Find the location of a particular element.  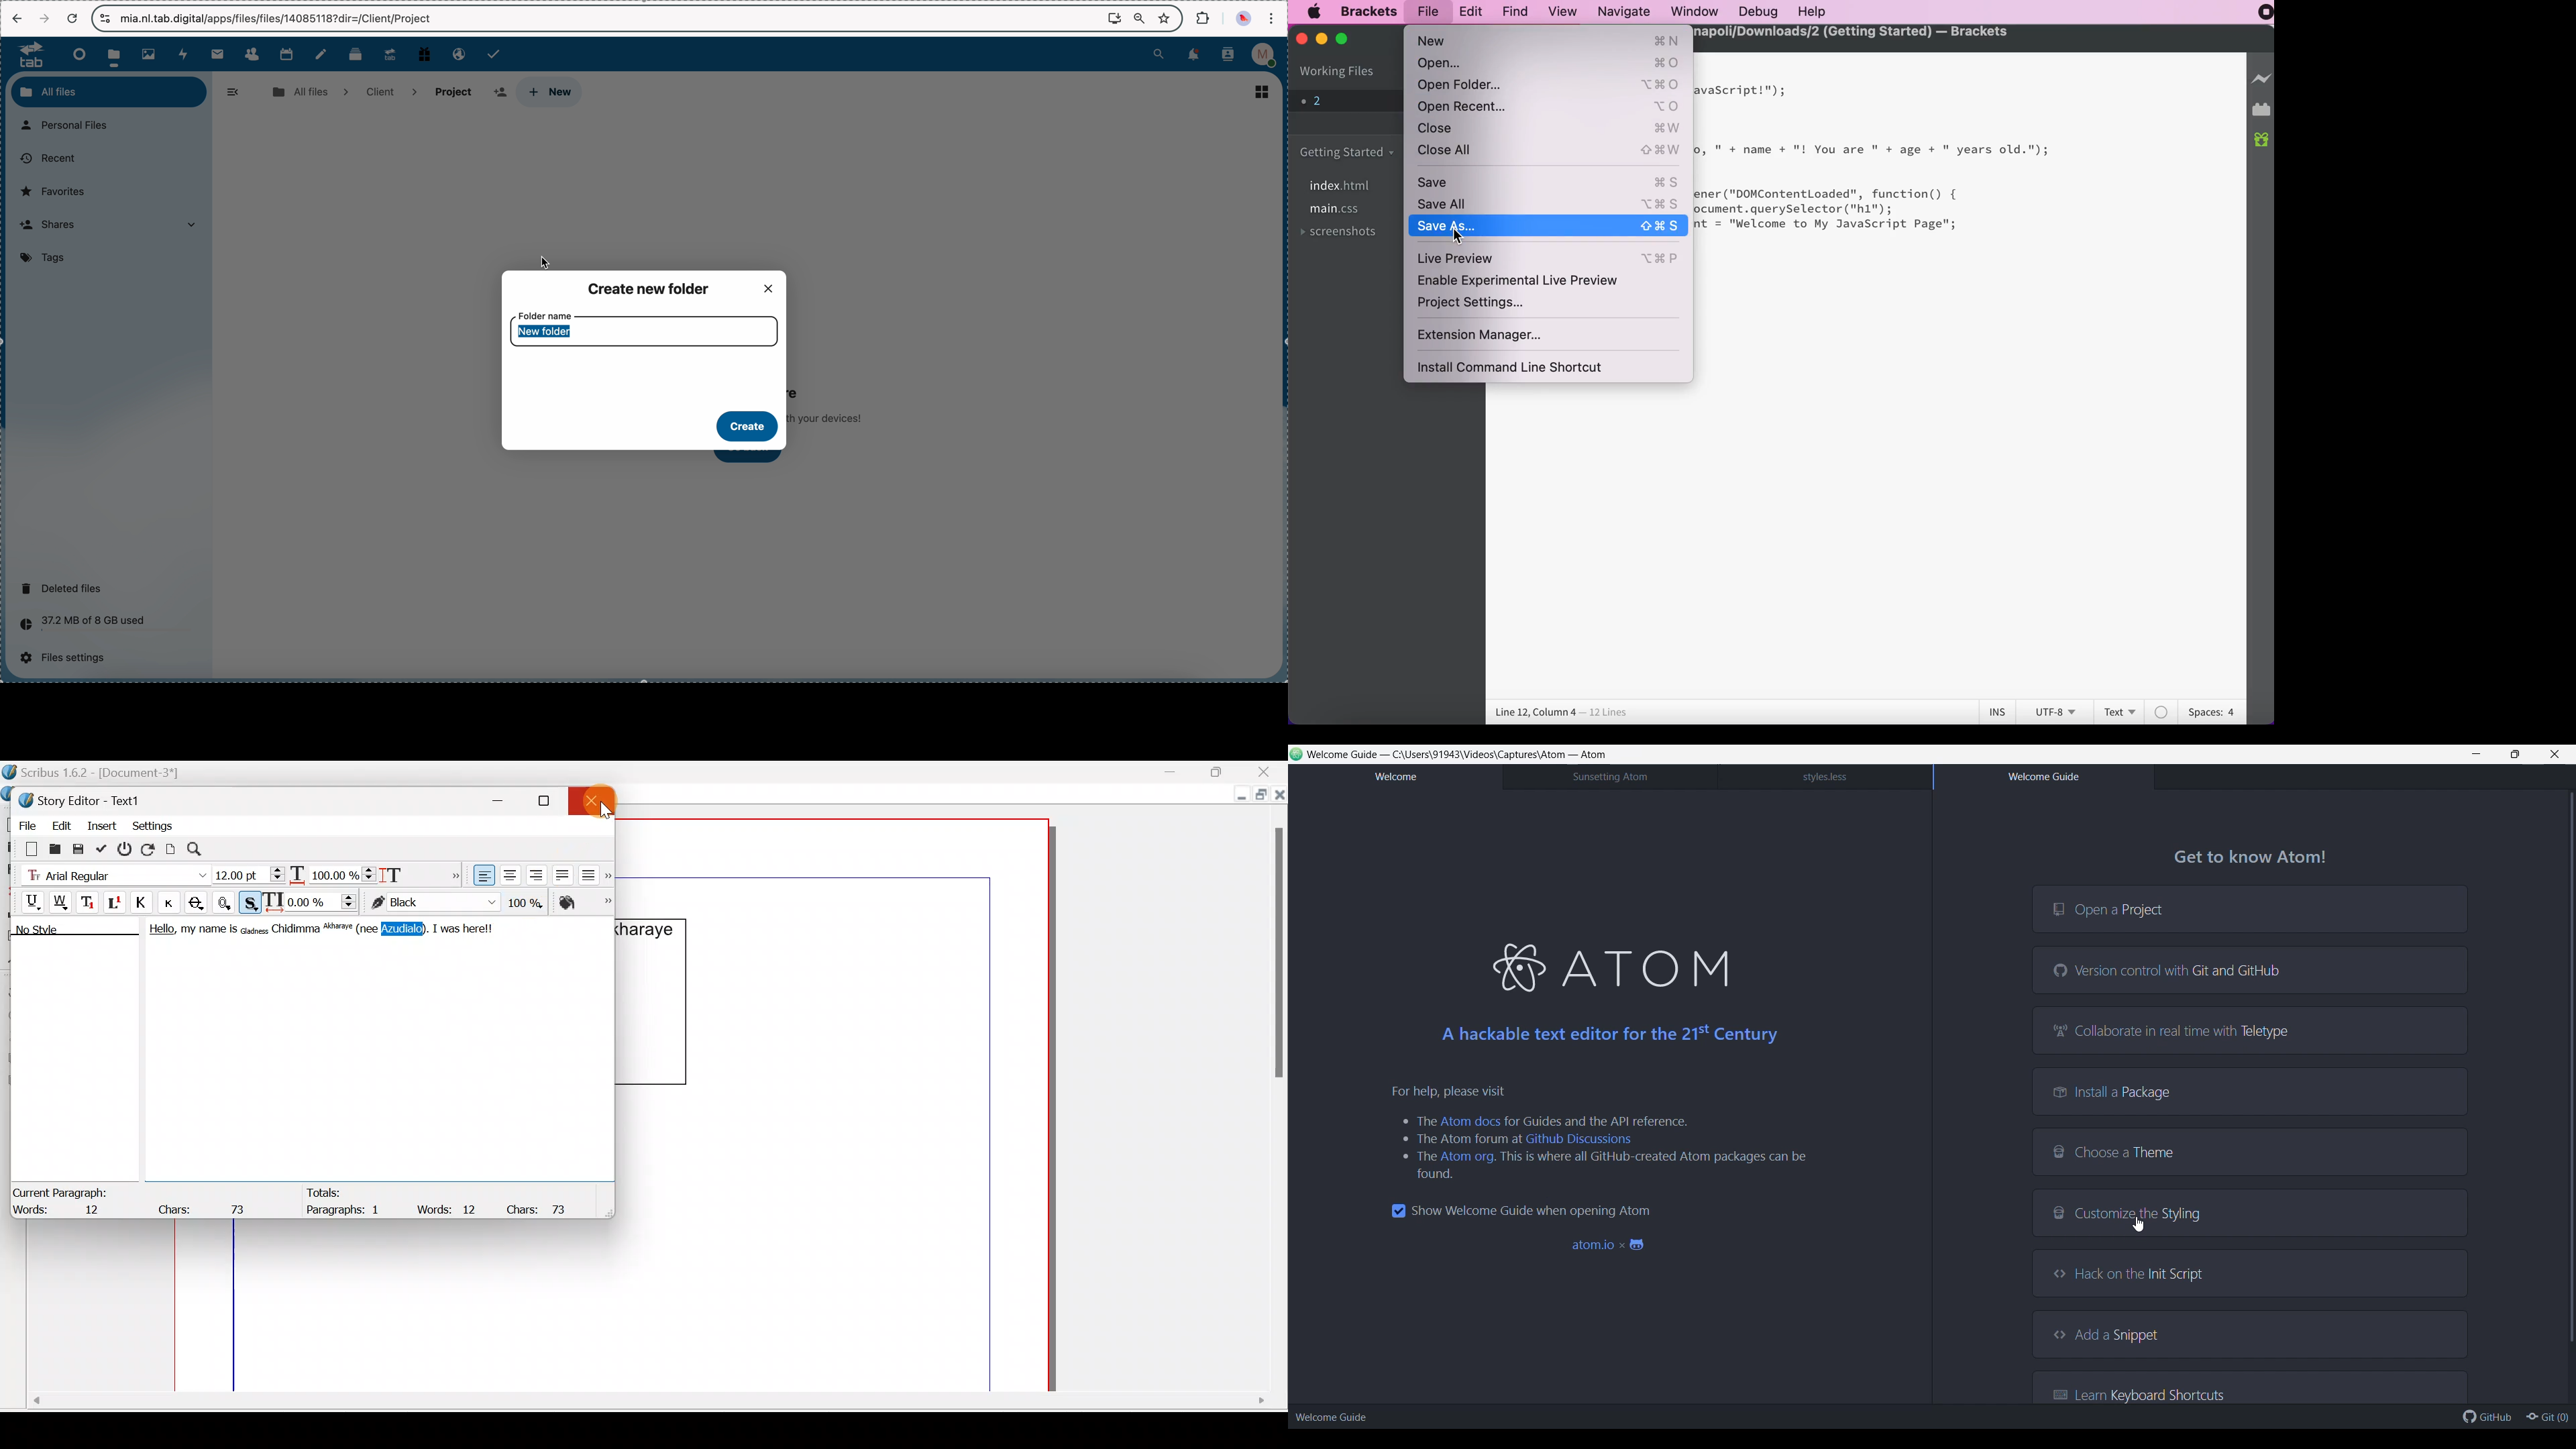

photos is located at coordinates (151, 54).